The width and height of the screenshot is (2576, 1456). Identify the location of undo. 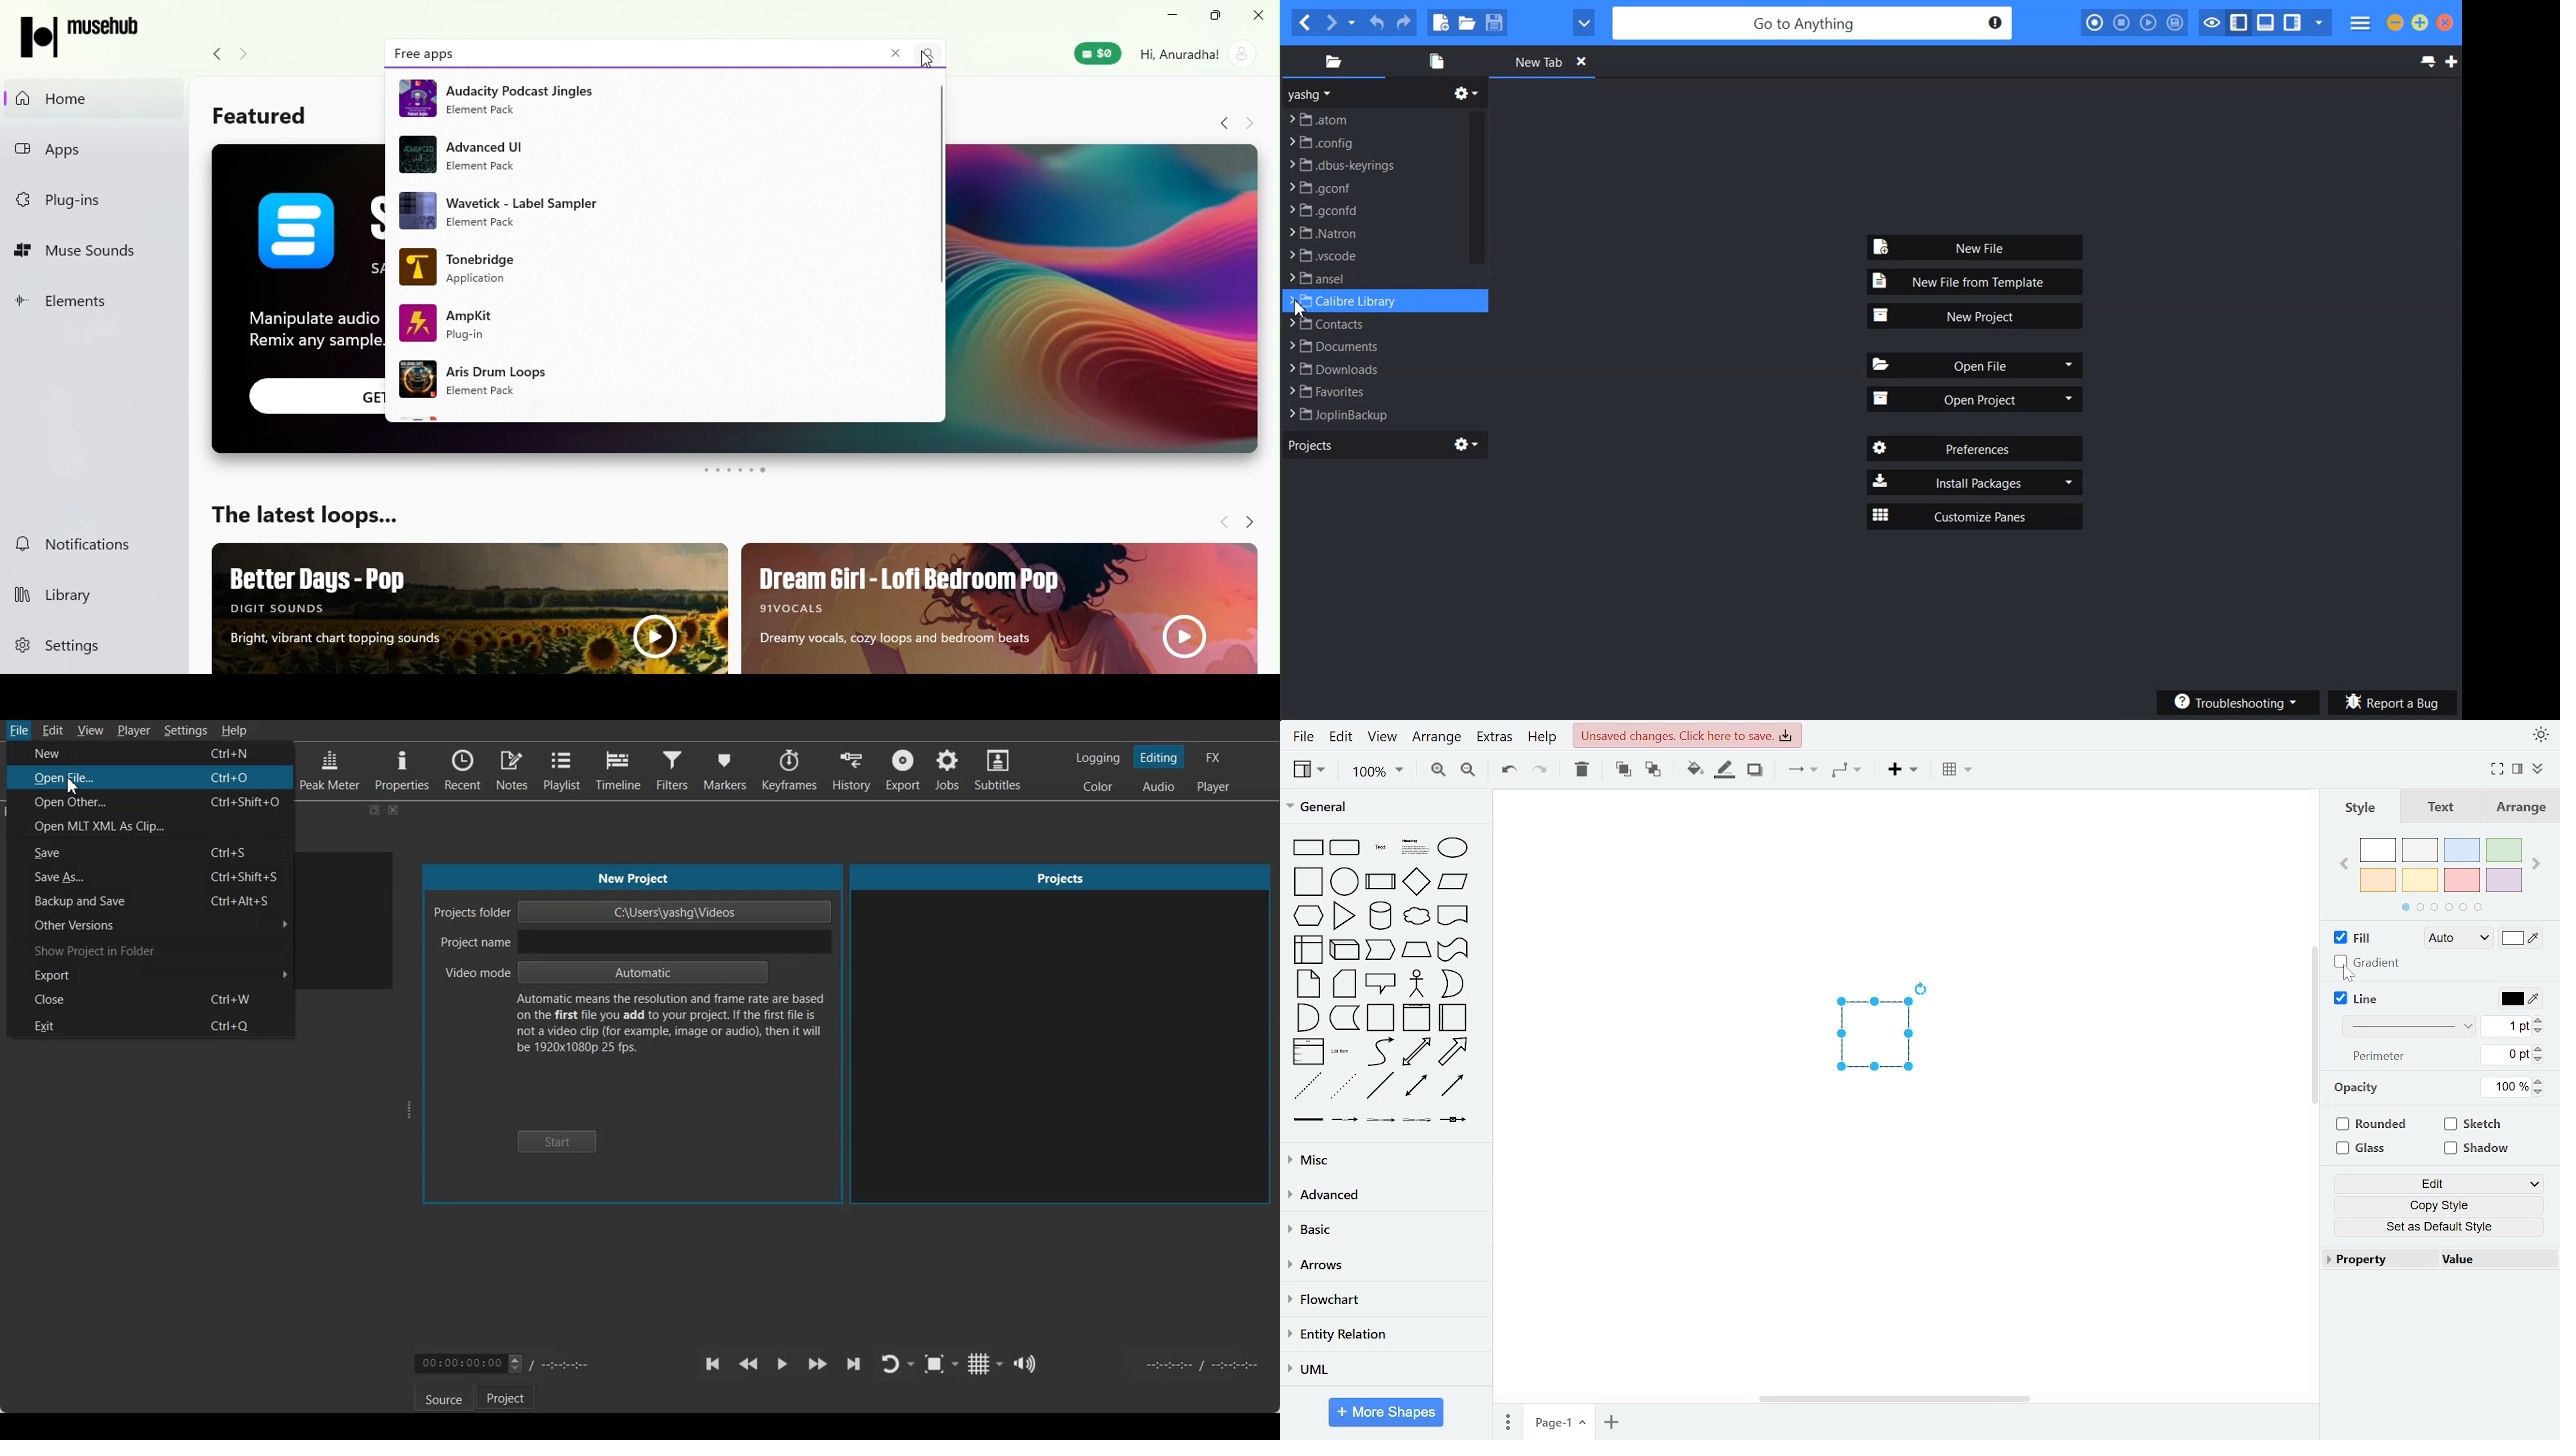
(1508, 771).